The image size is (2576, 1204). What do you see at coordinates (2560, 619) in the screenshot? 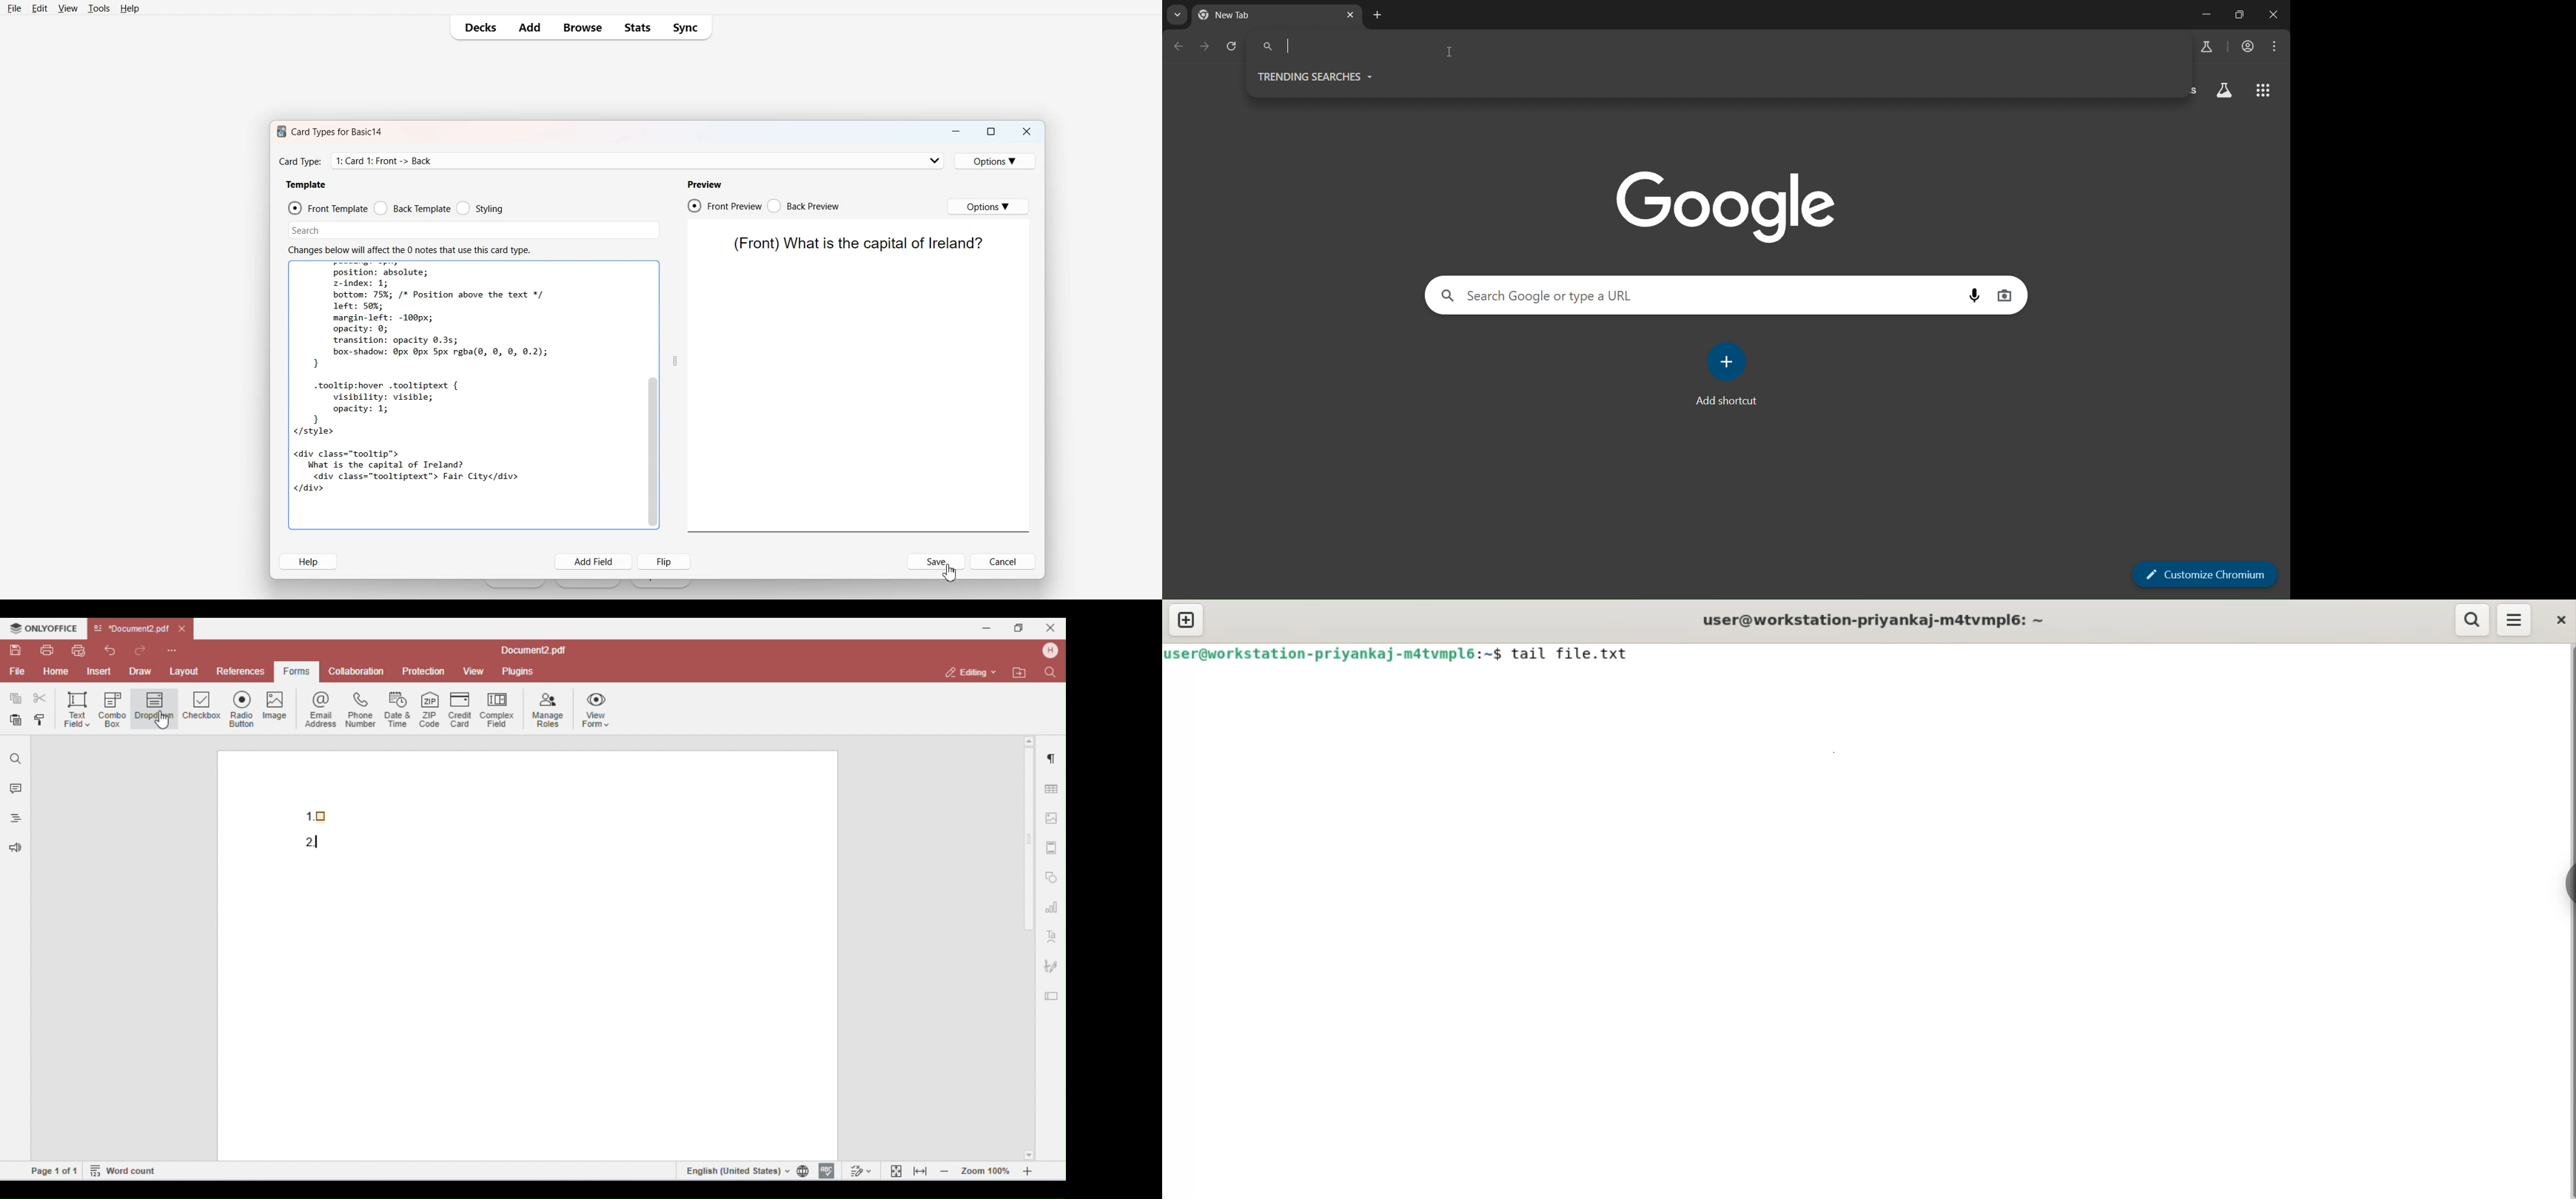
I see `close` at bounding box center [2560, 619].